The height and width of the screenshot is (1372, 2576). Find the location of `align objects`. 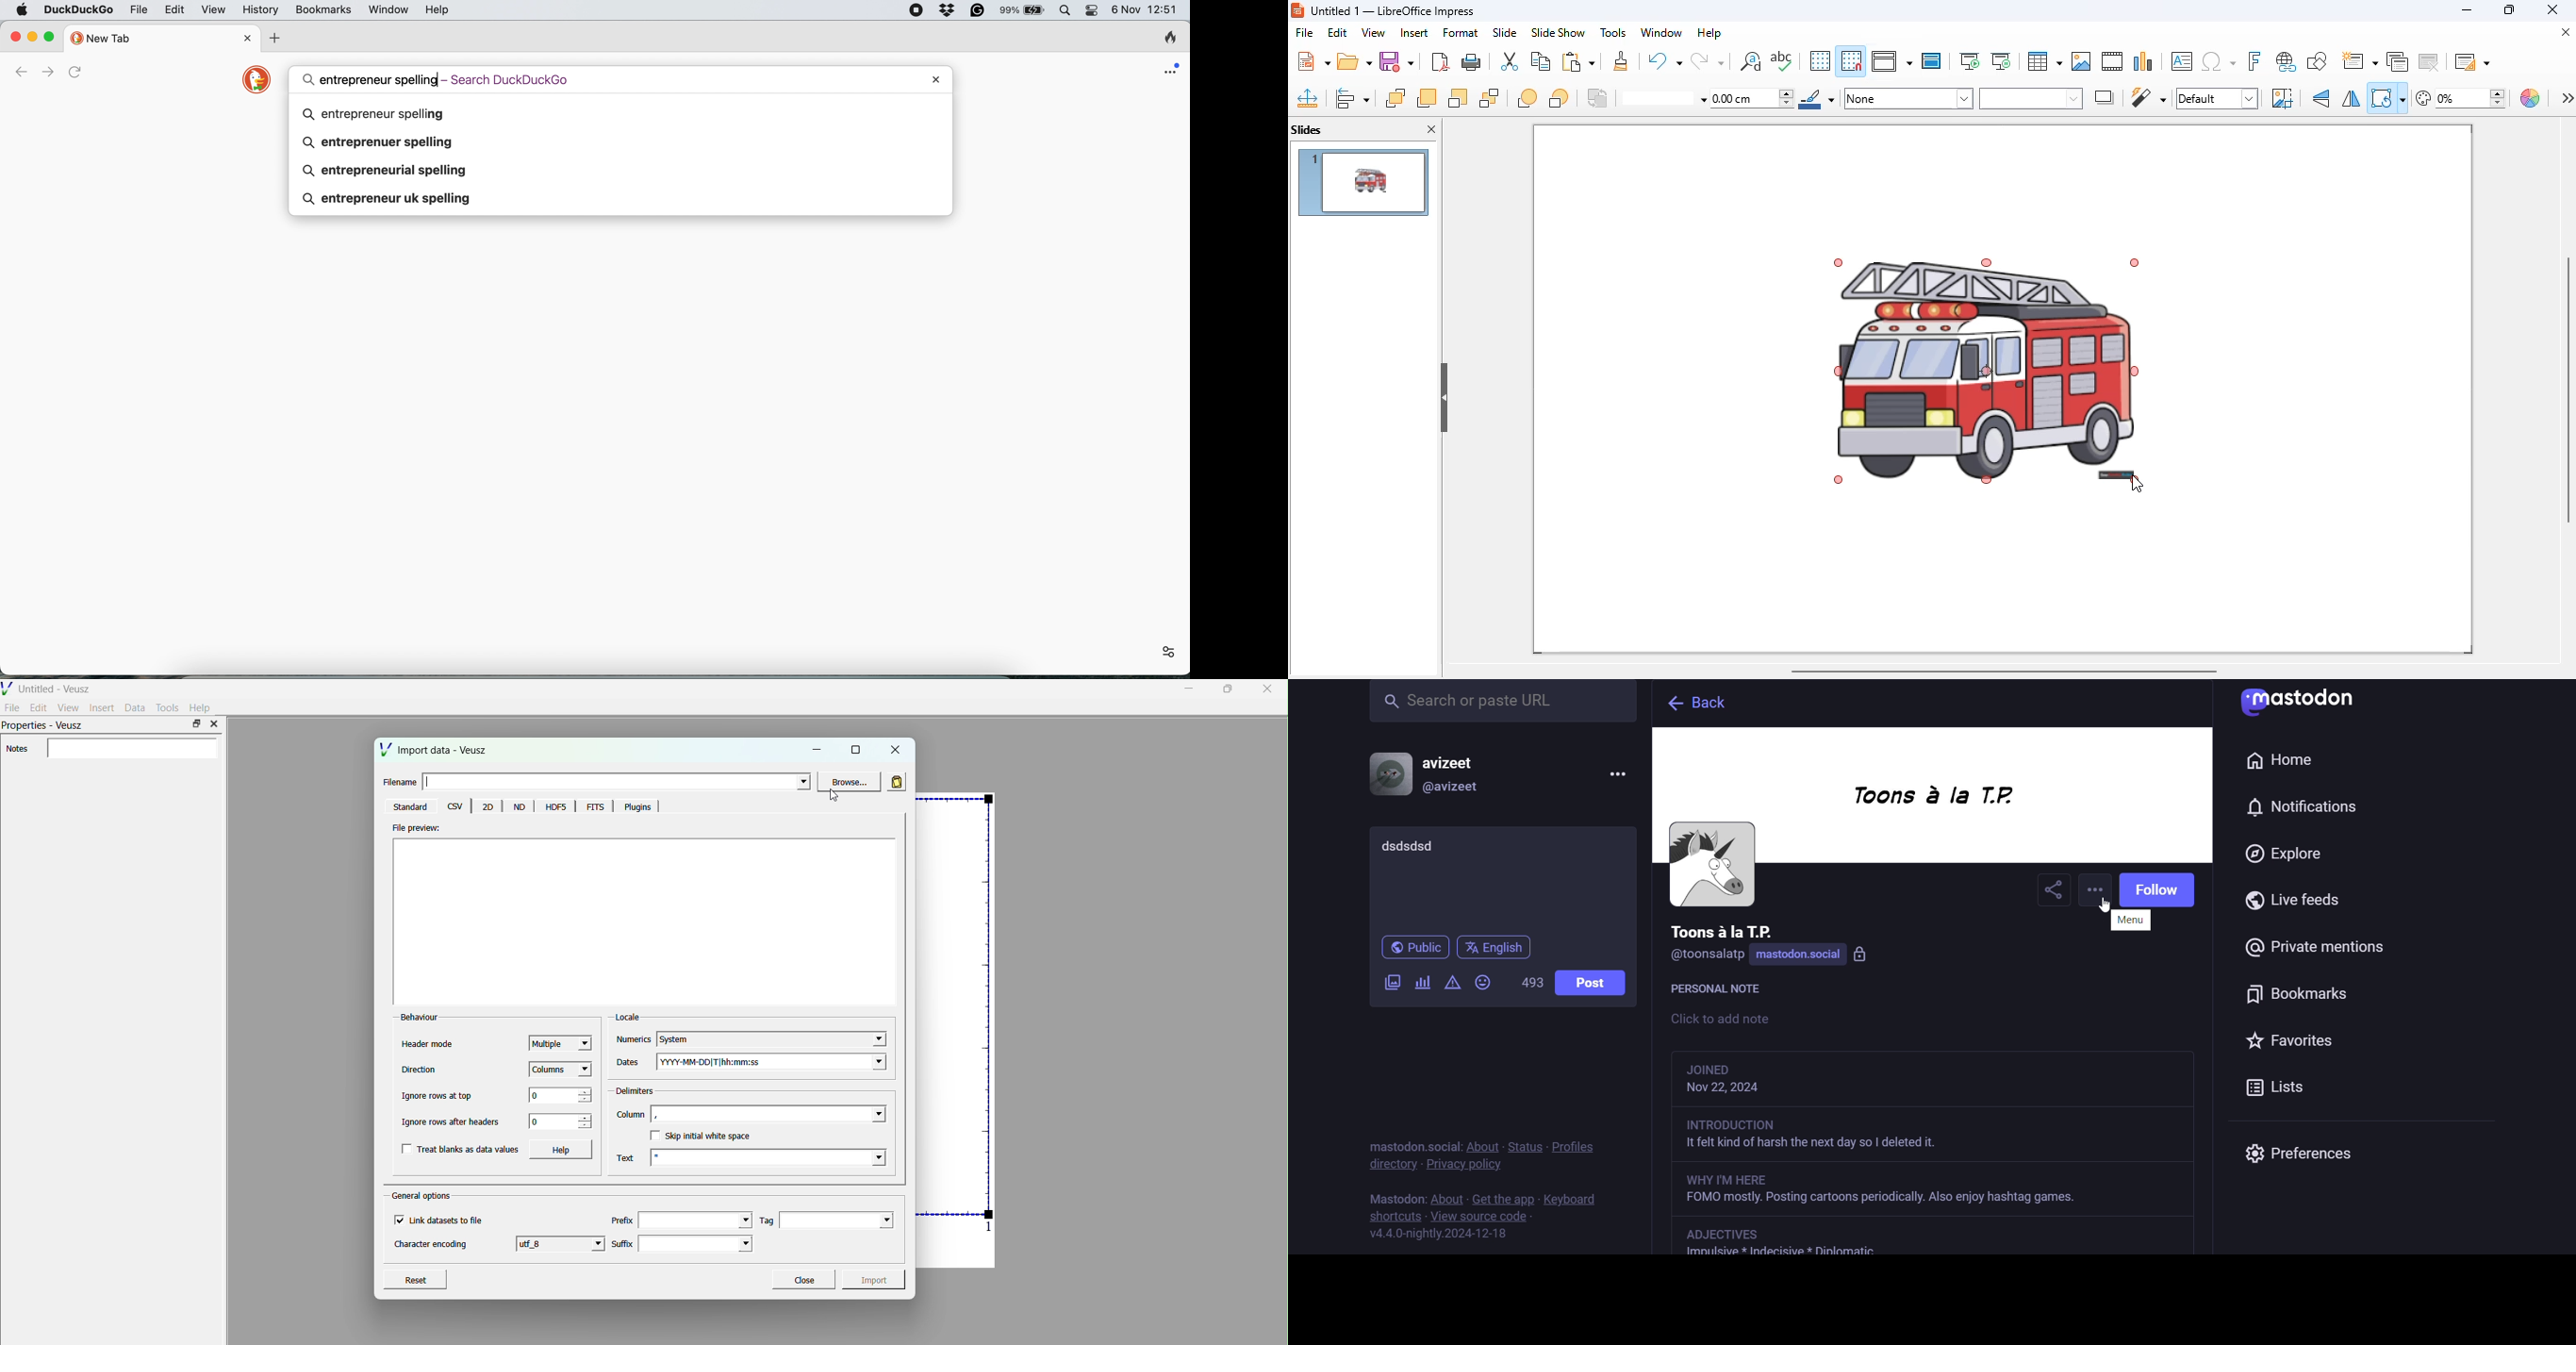

align objects is located at coordinates (1352, 98).